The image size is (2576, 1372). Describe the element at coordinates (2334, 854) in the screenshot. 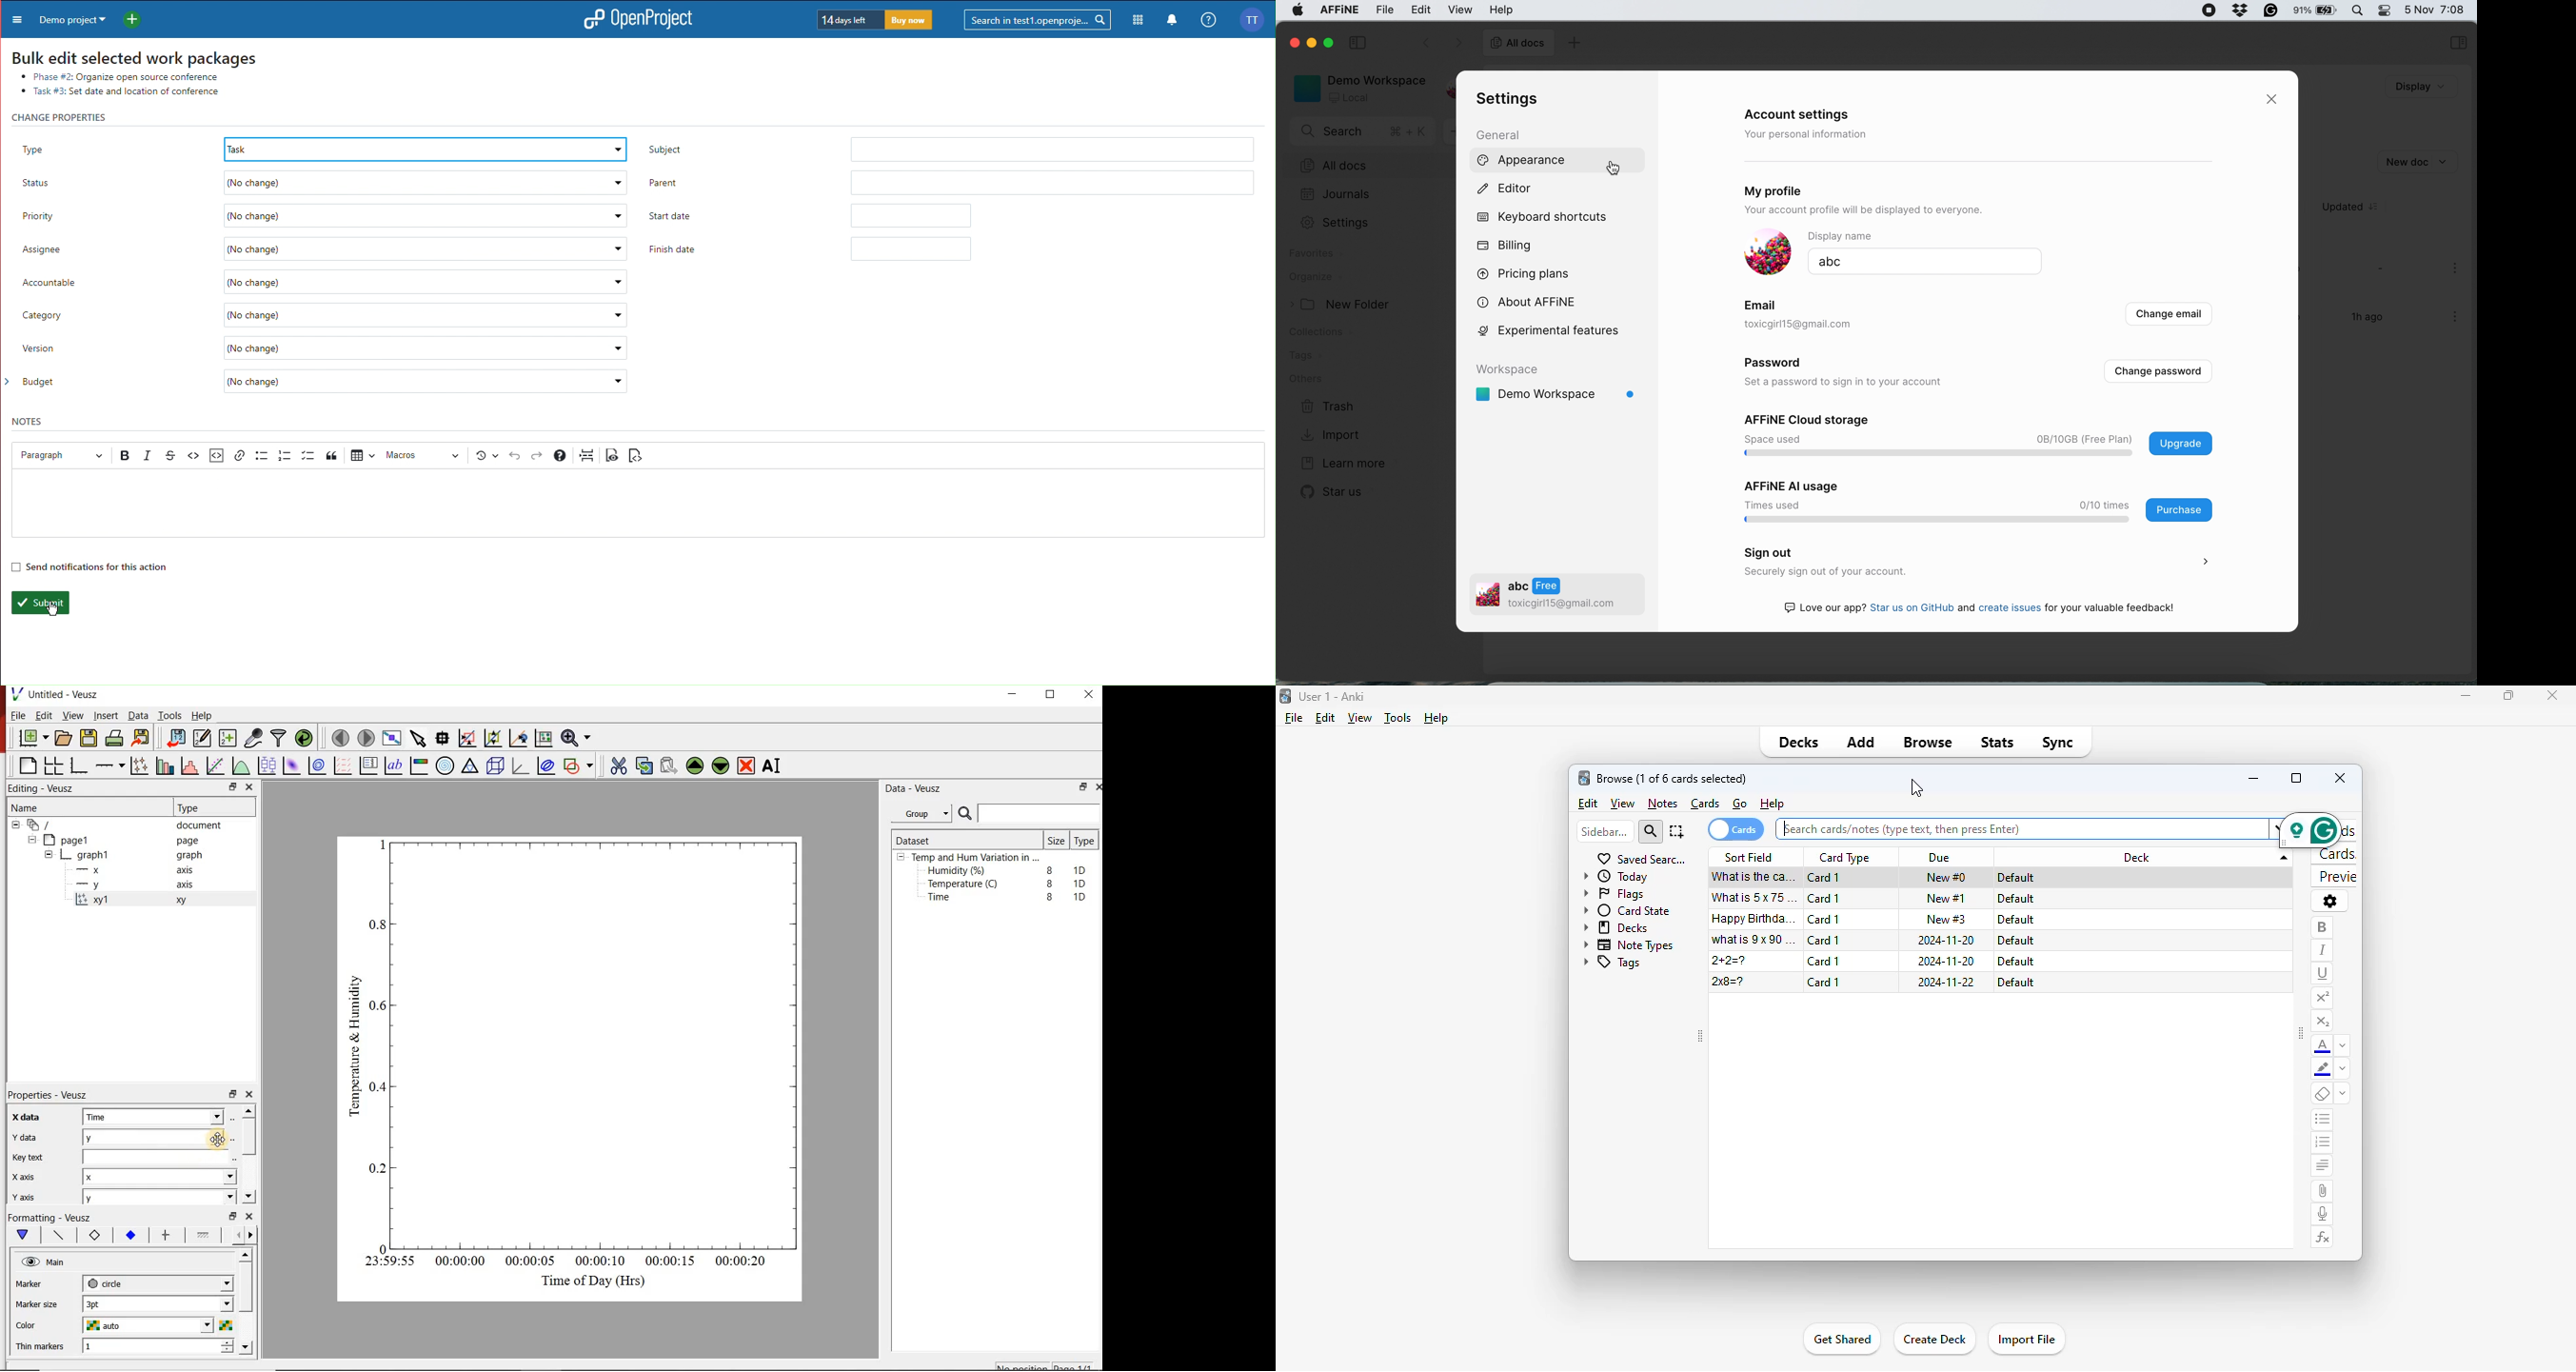

I see `cards` at that location.